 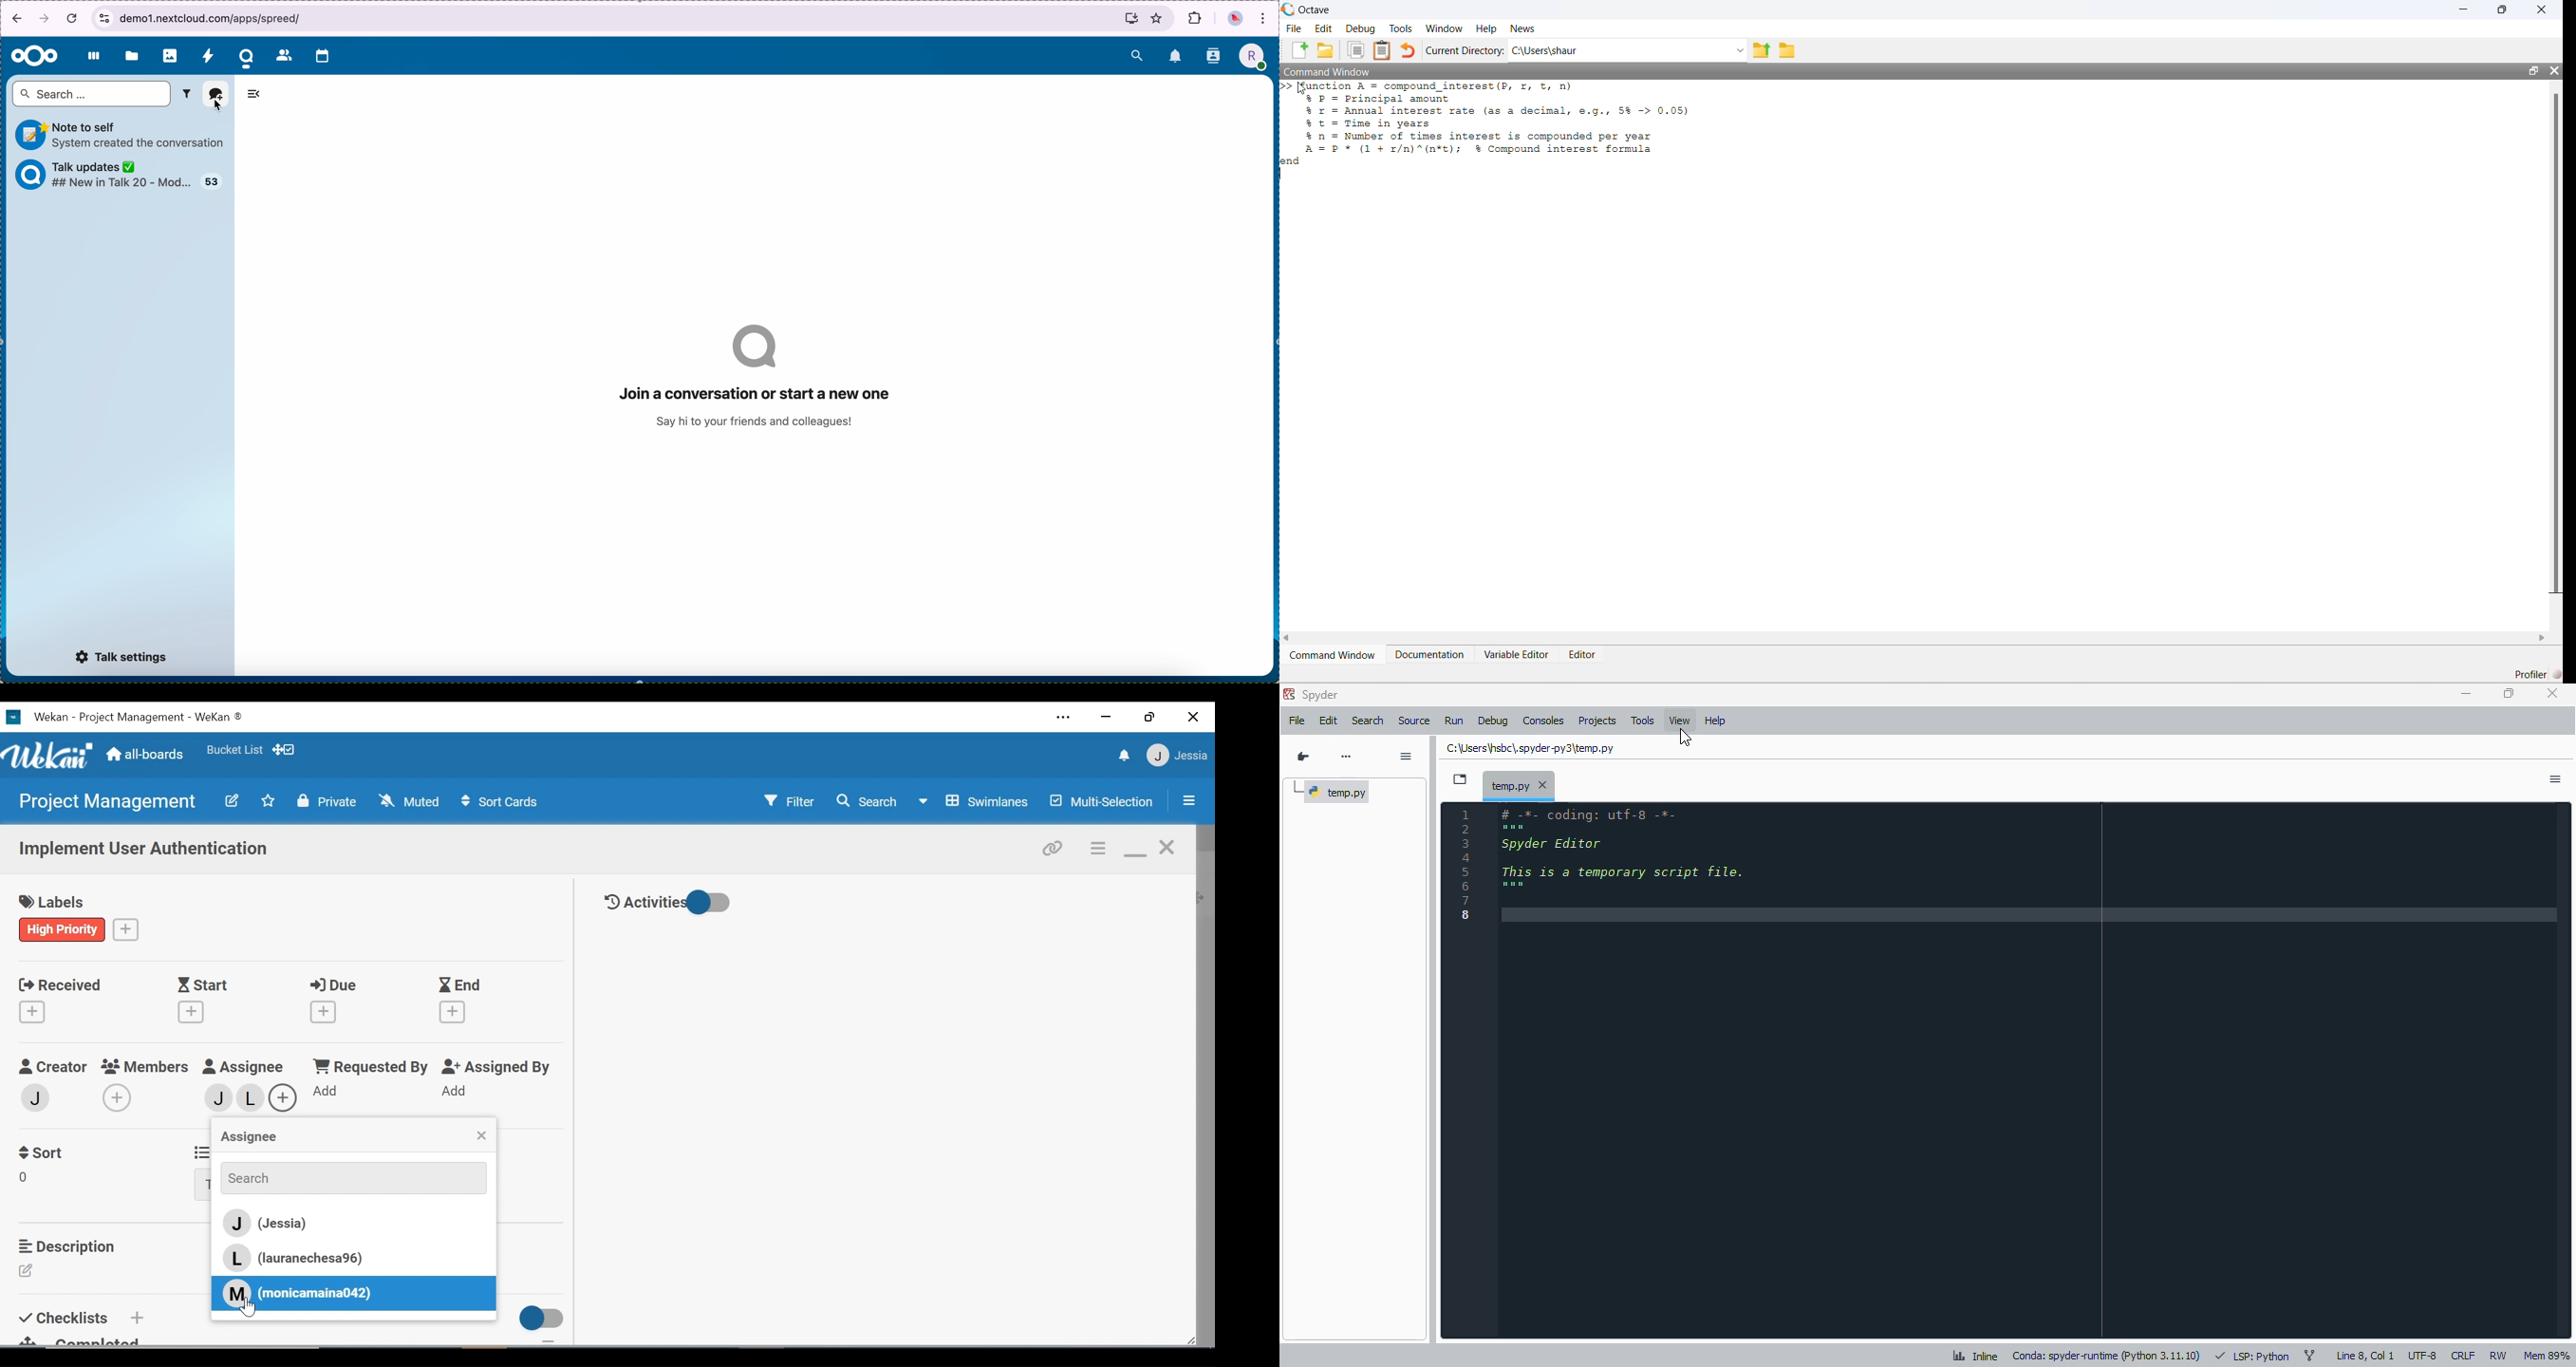 What do you see at coordinates (346, 1177) in the screenshot?
I see `Search members` at bounding box center [346, 1177].